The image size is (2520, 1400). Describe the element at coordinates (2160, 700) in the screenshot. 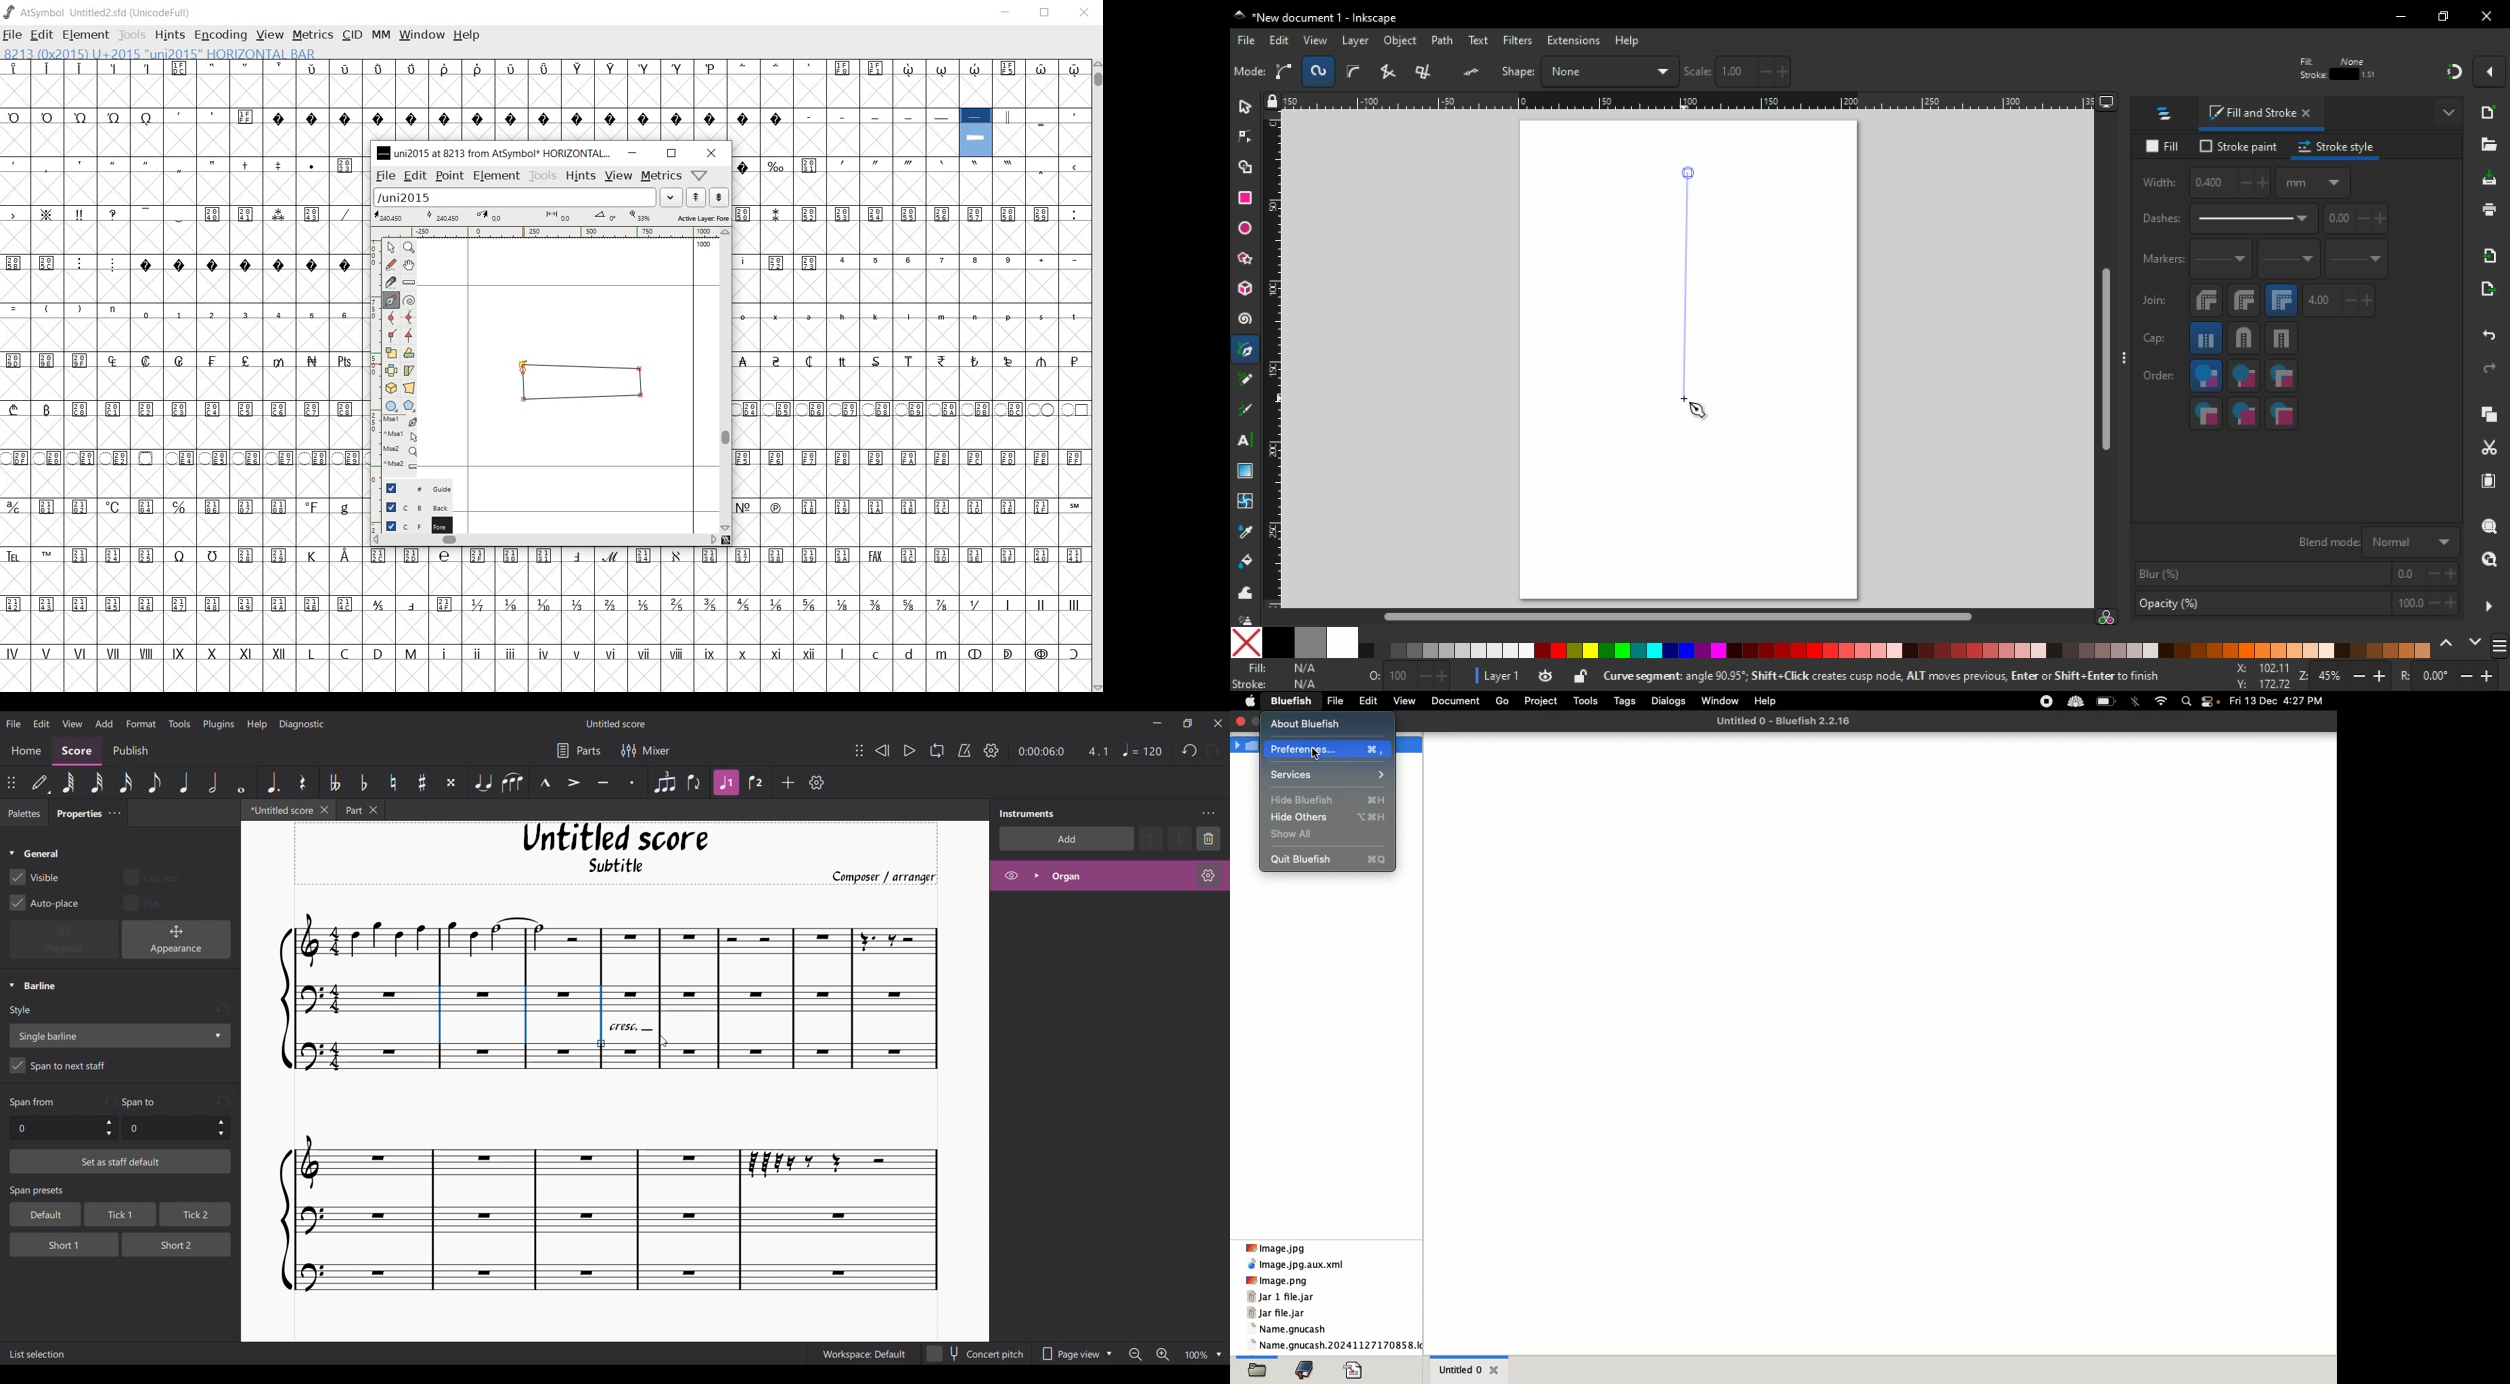

I see `Internet` at that location.